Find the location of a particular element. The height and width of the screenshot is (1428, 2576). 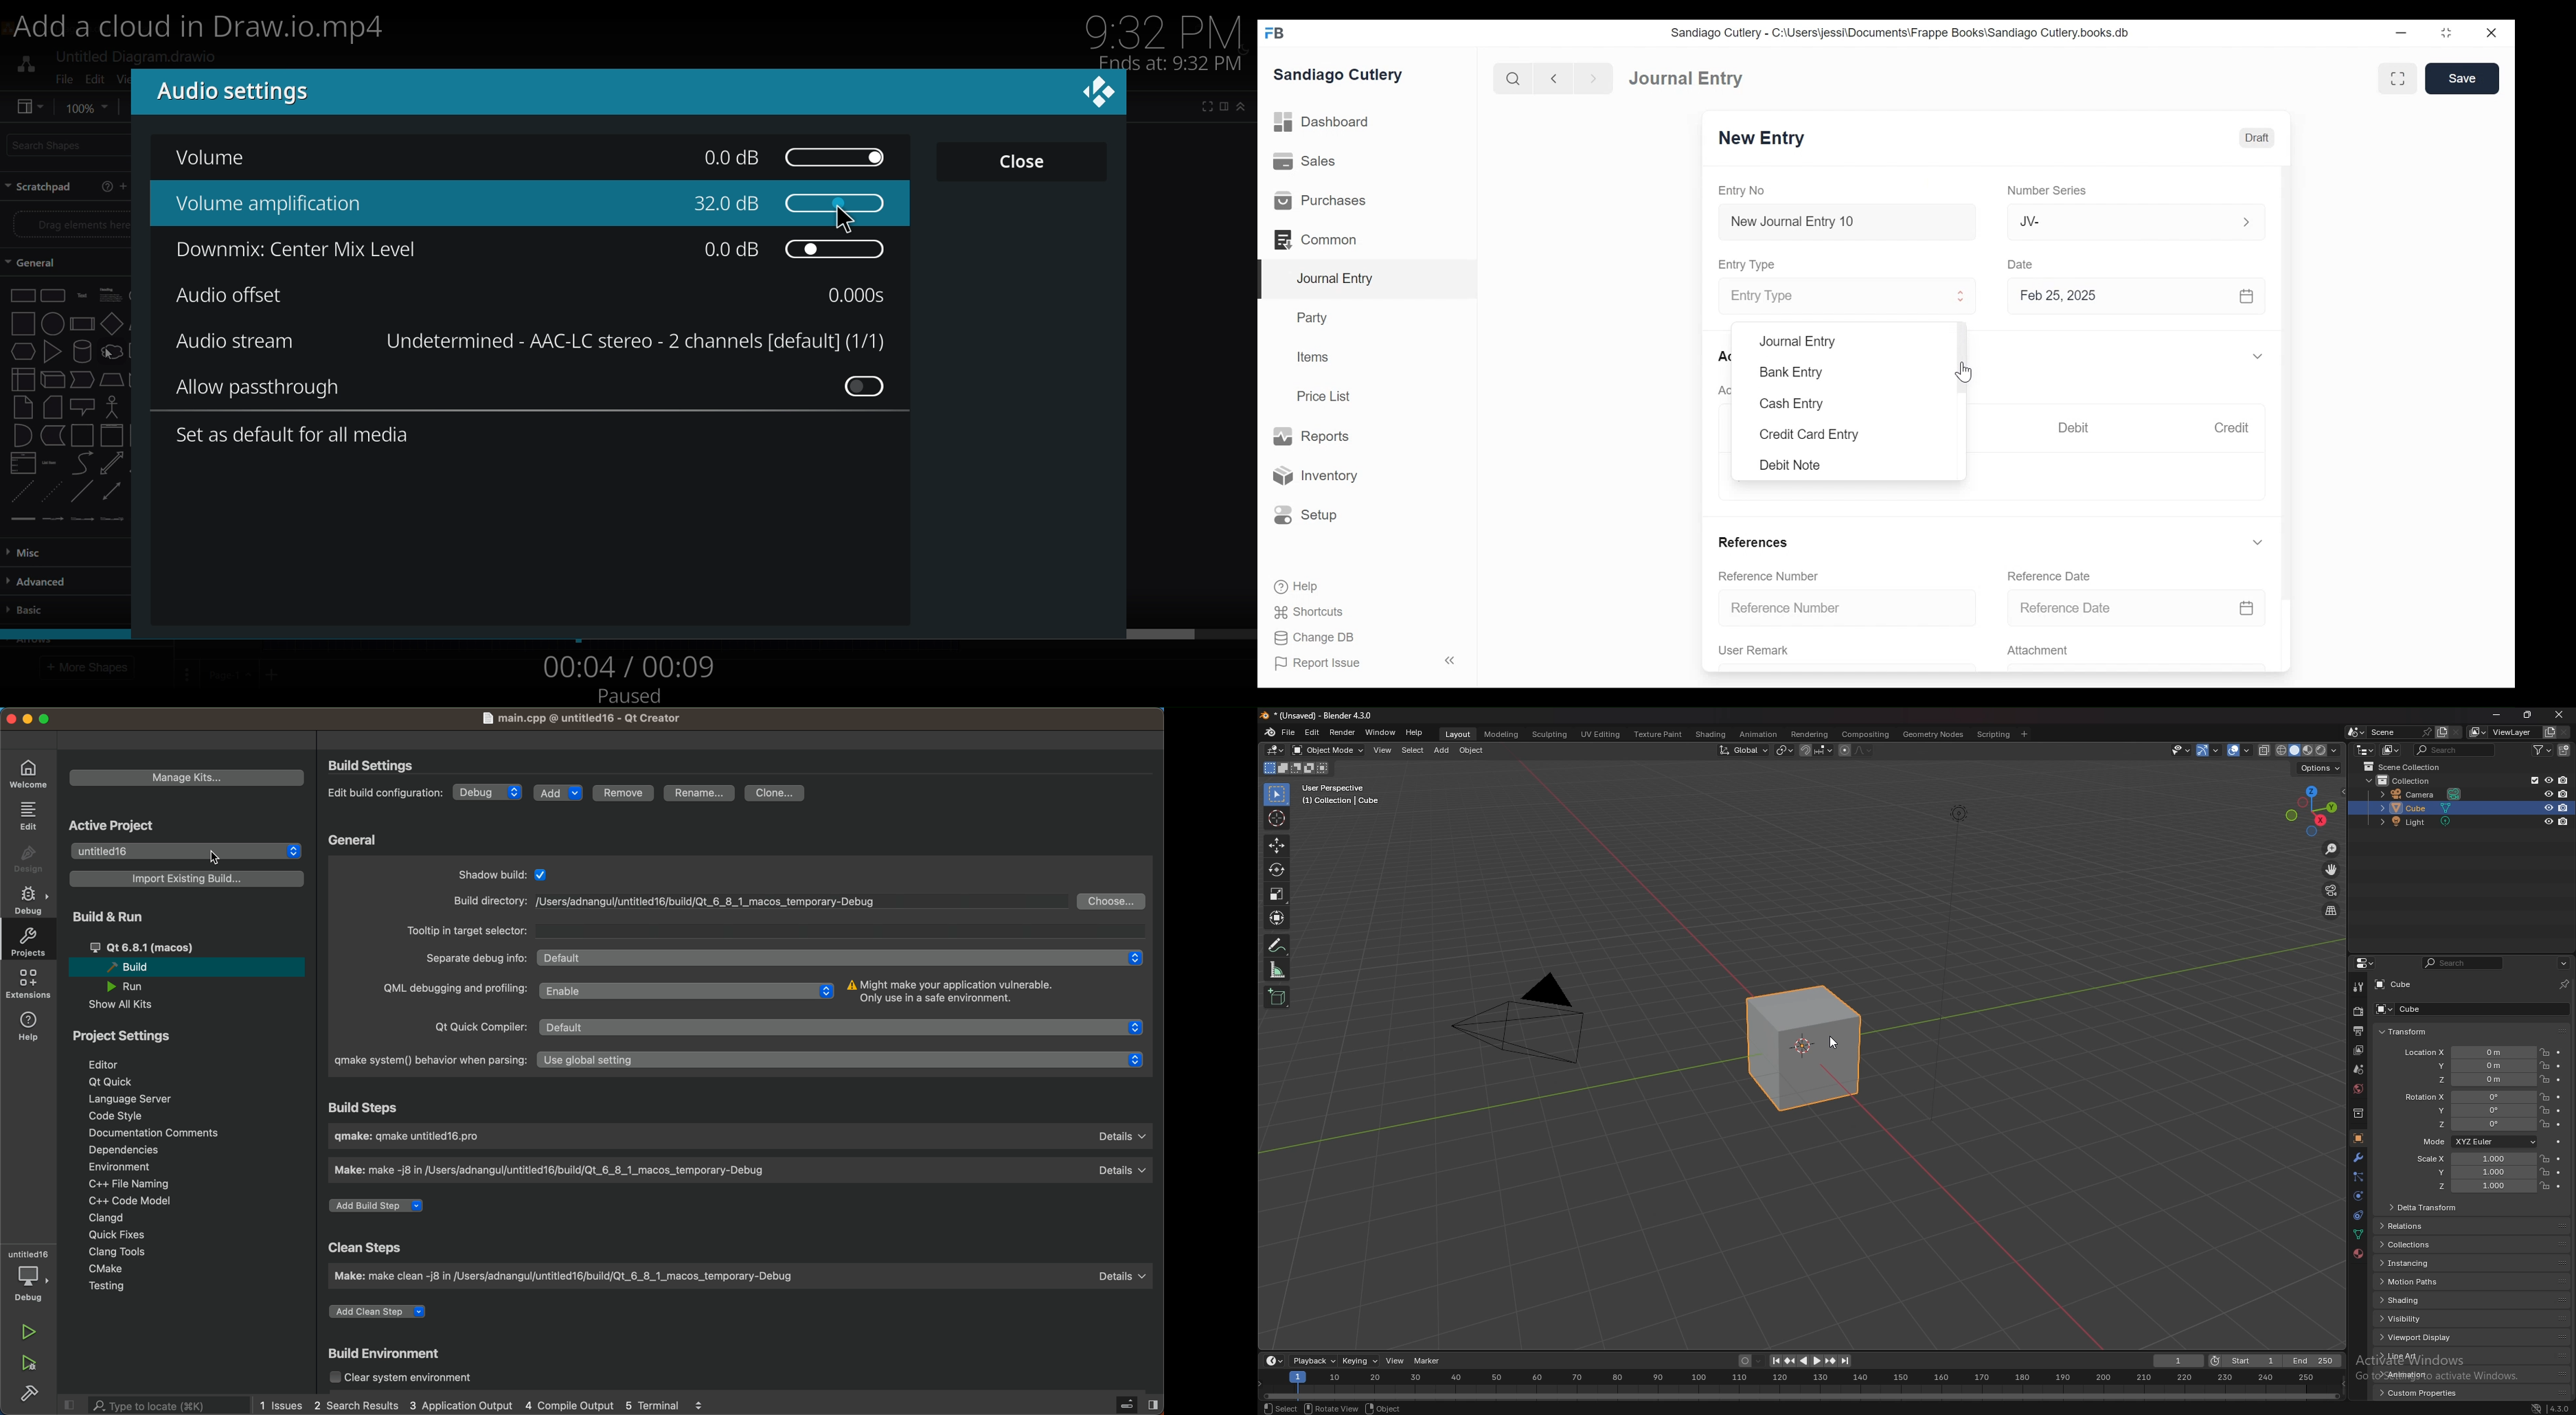

compositing is located at coordinates (1868, 734).